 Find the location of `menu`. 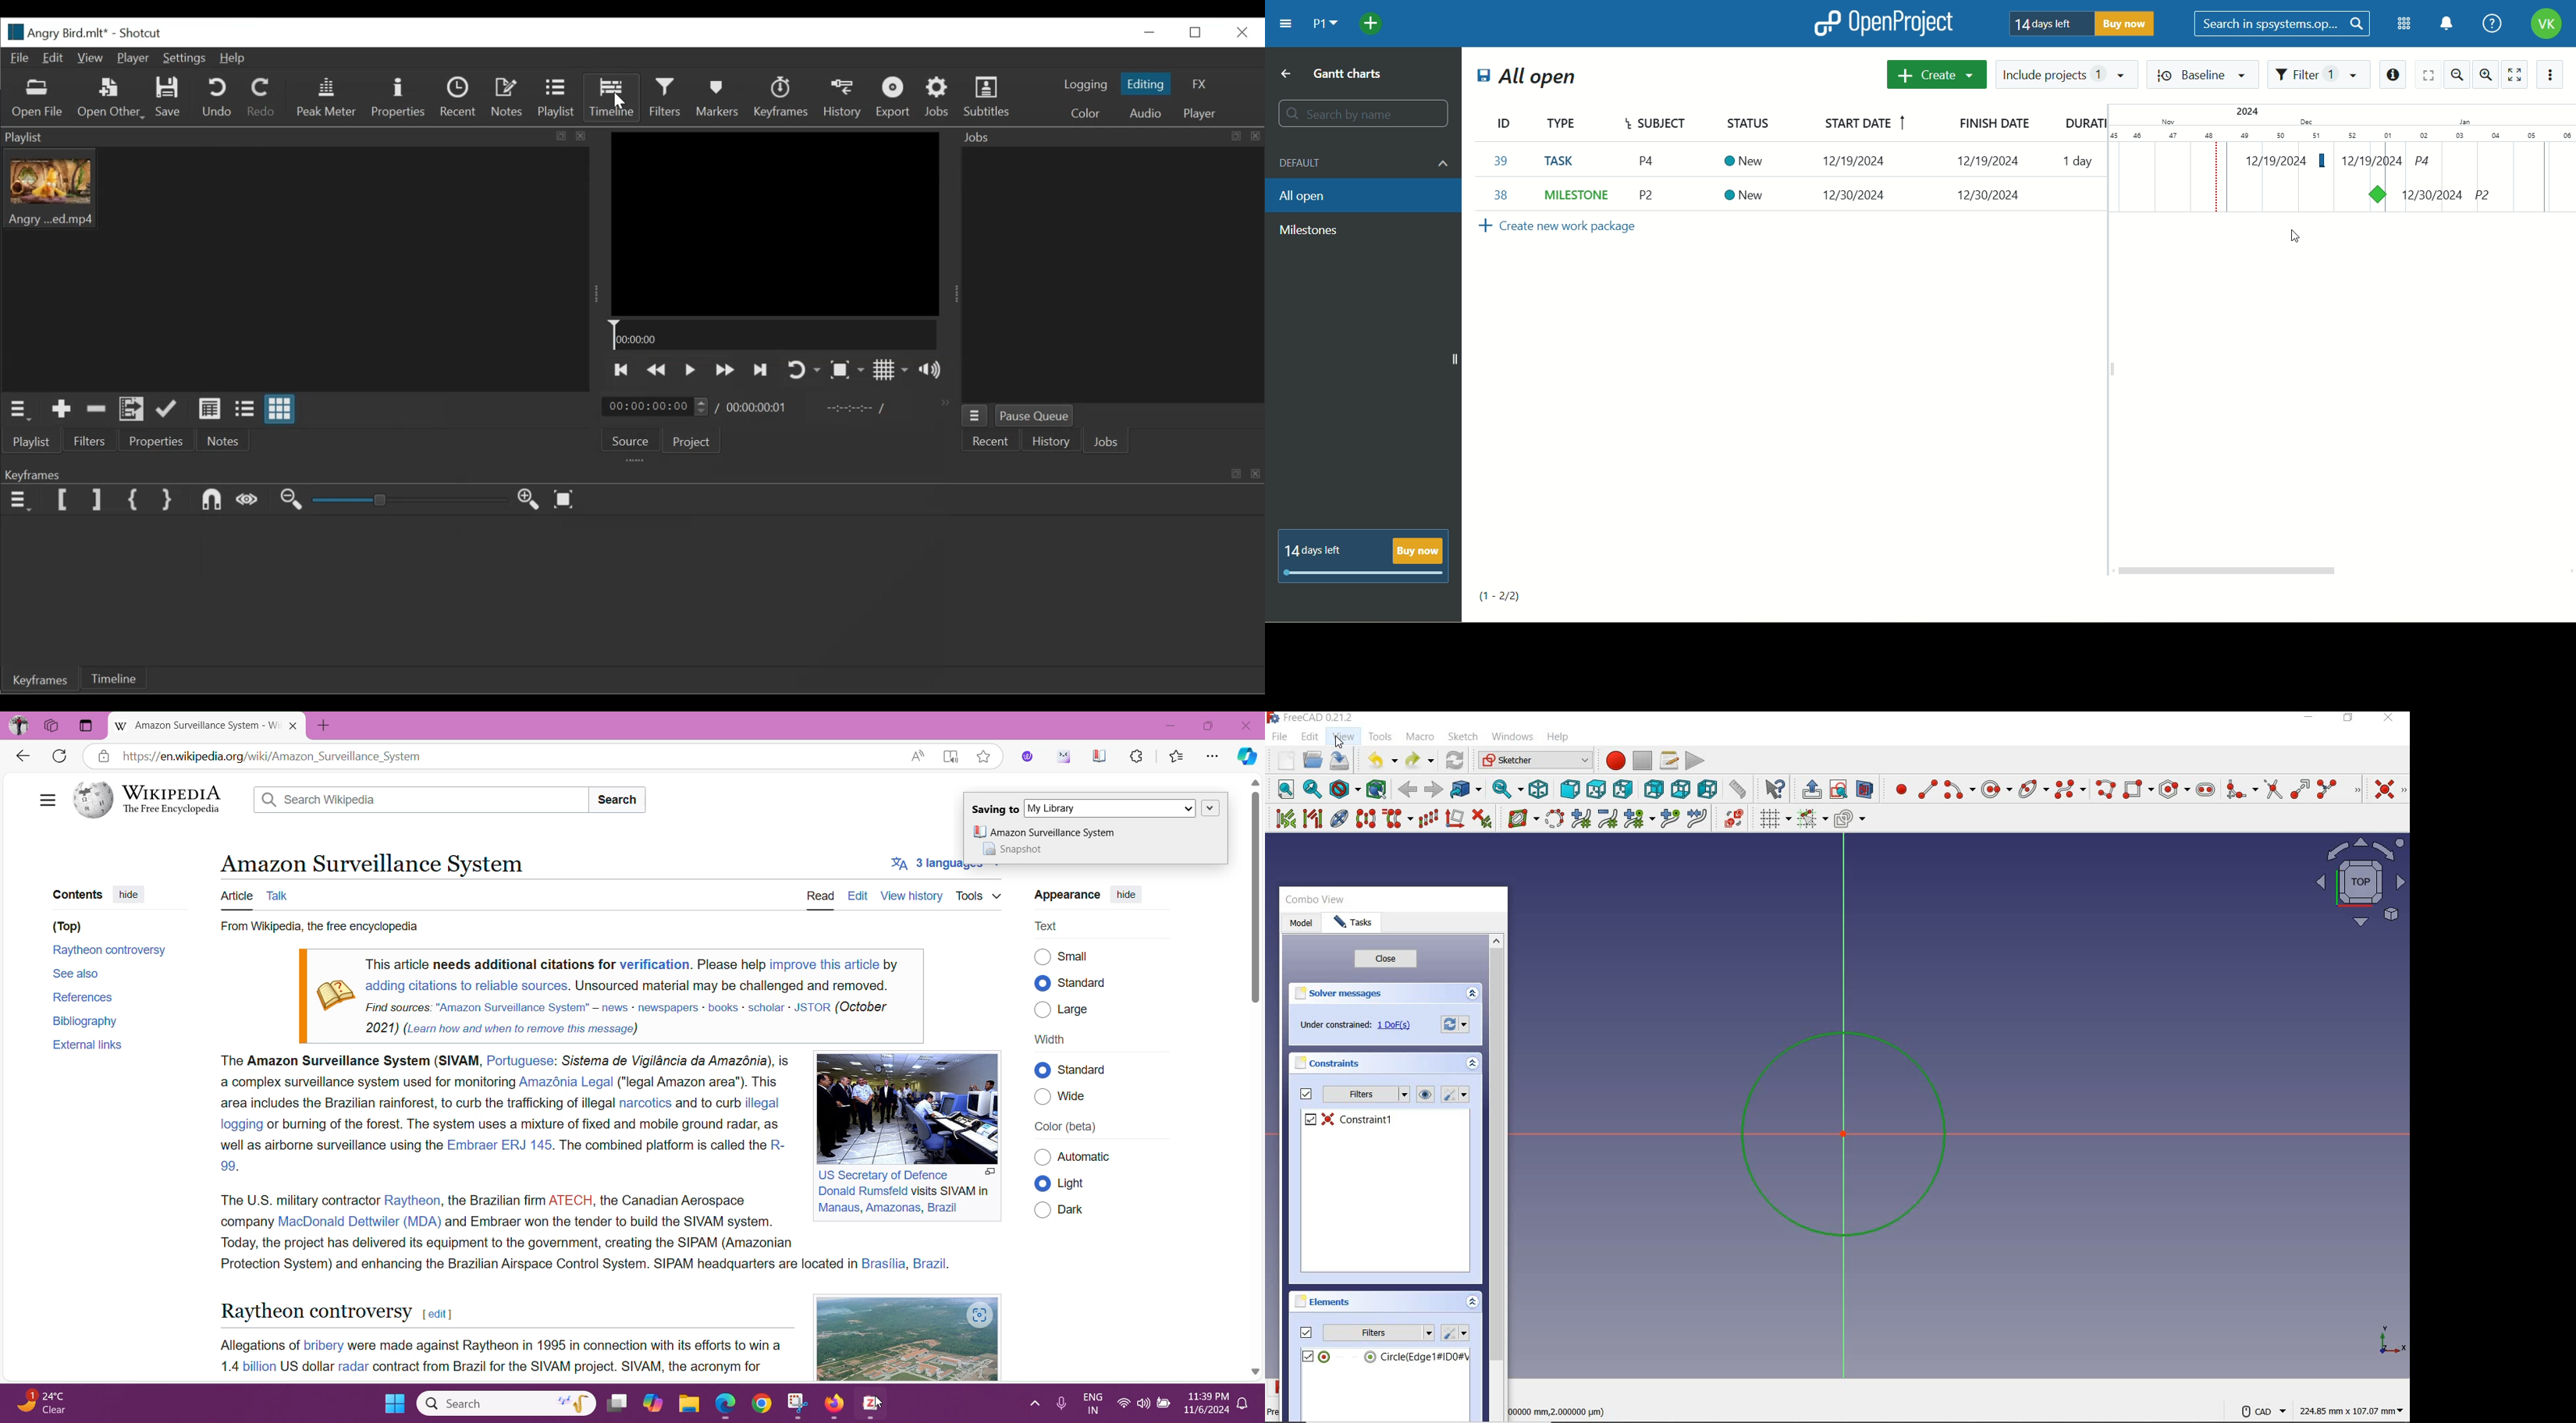

menu is located at coordinates (1288, 23).